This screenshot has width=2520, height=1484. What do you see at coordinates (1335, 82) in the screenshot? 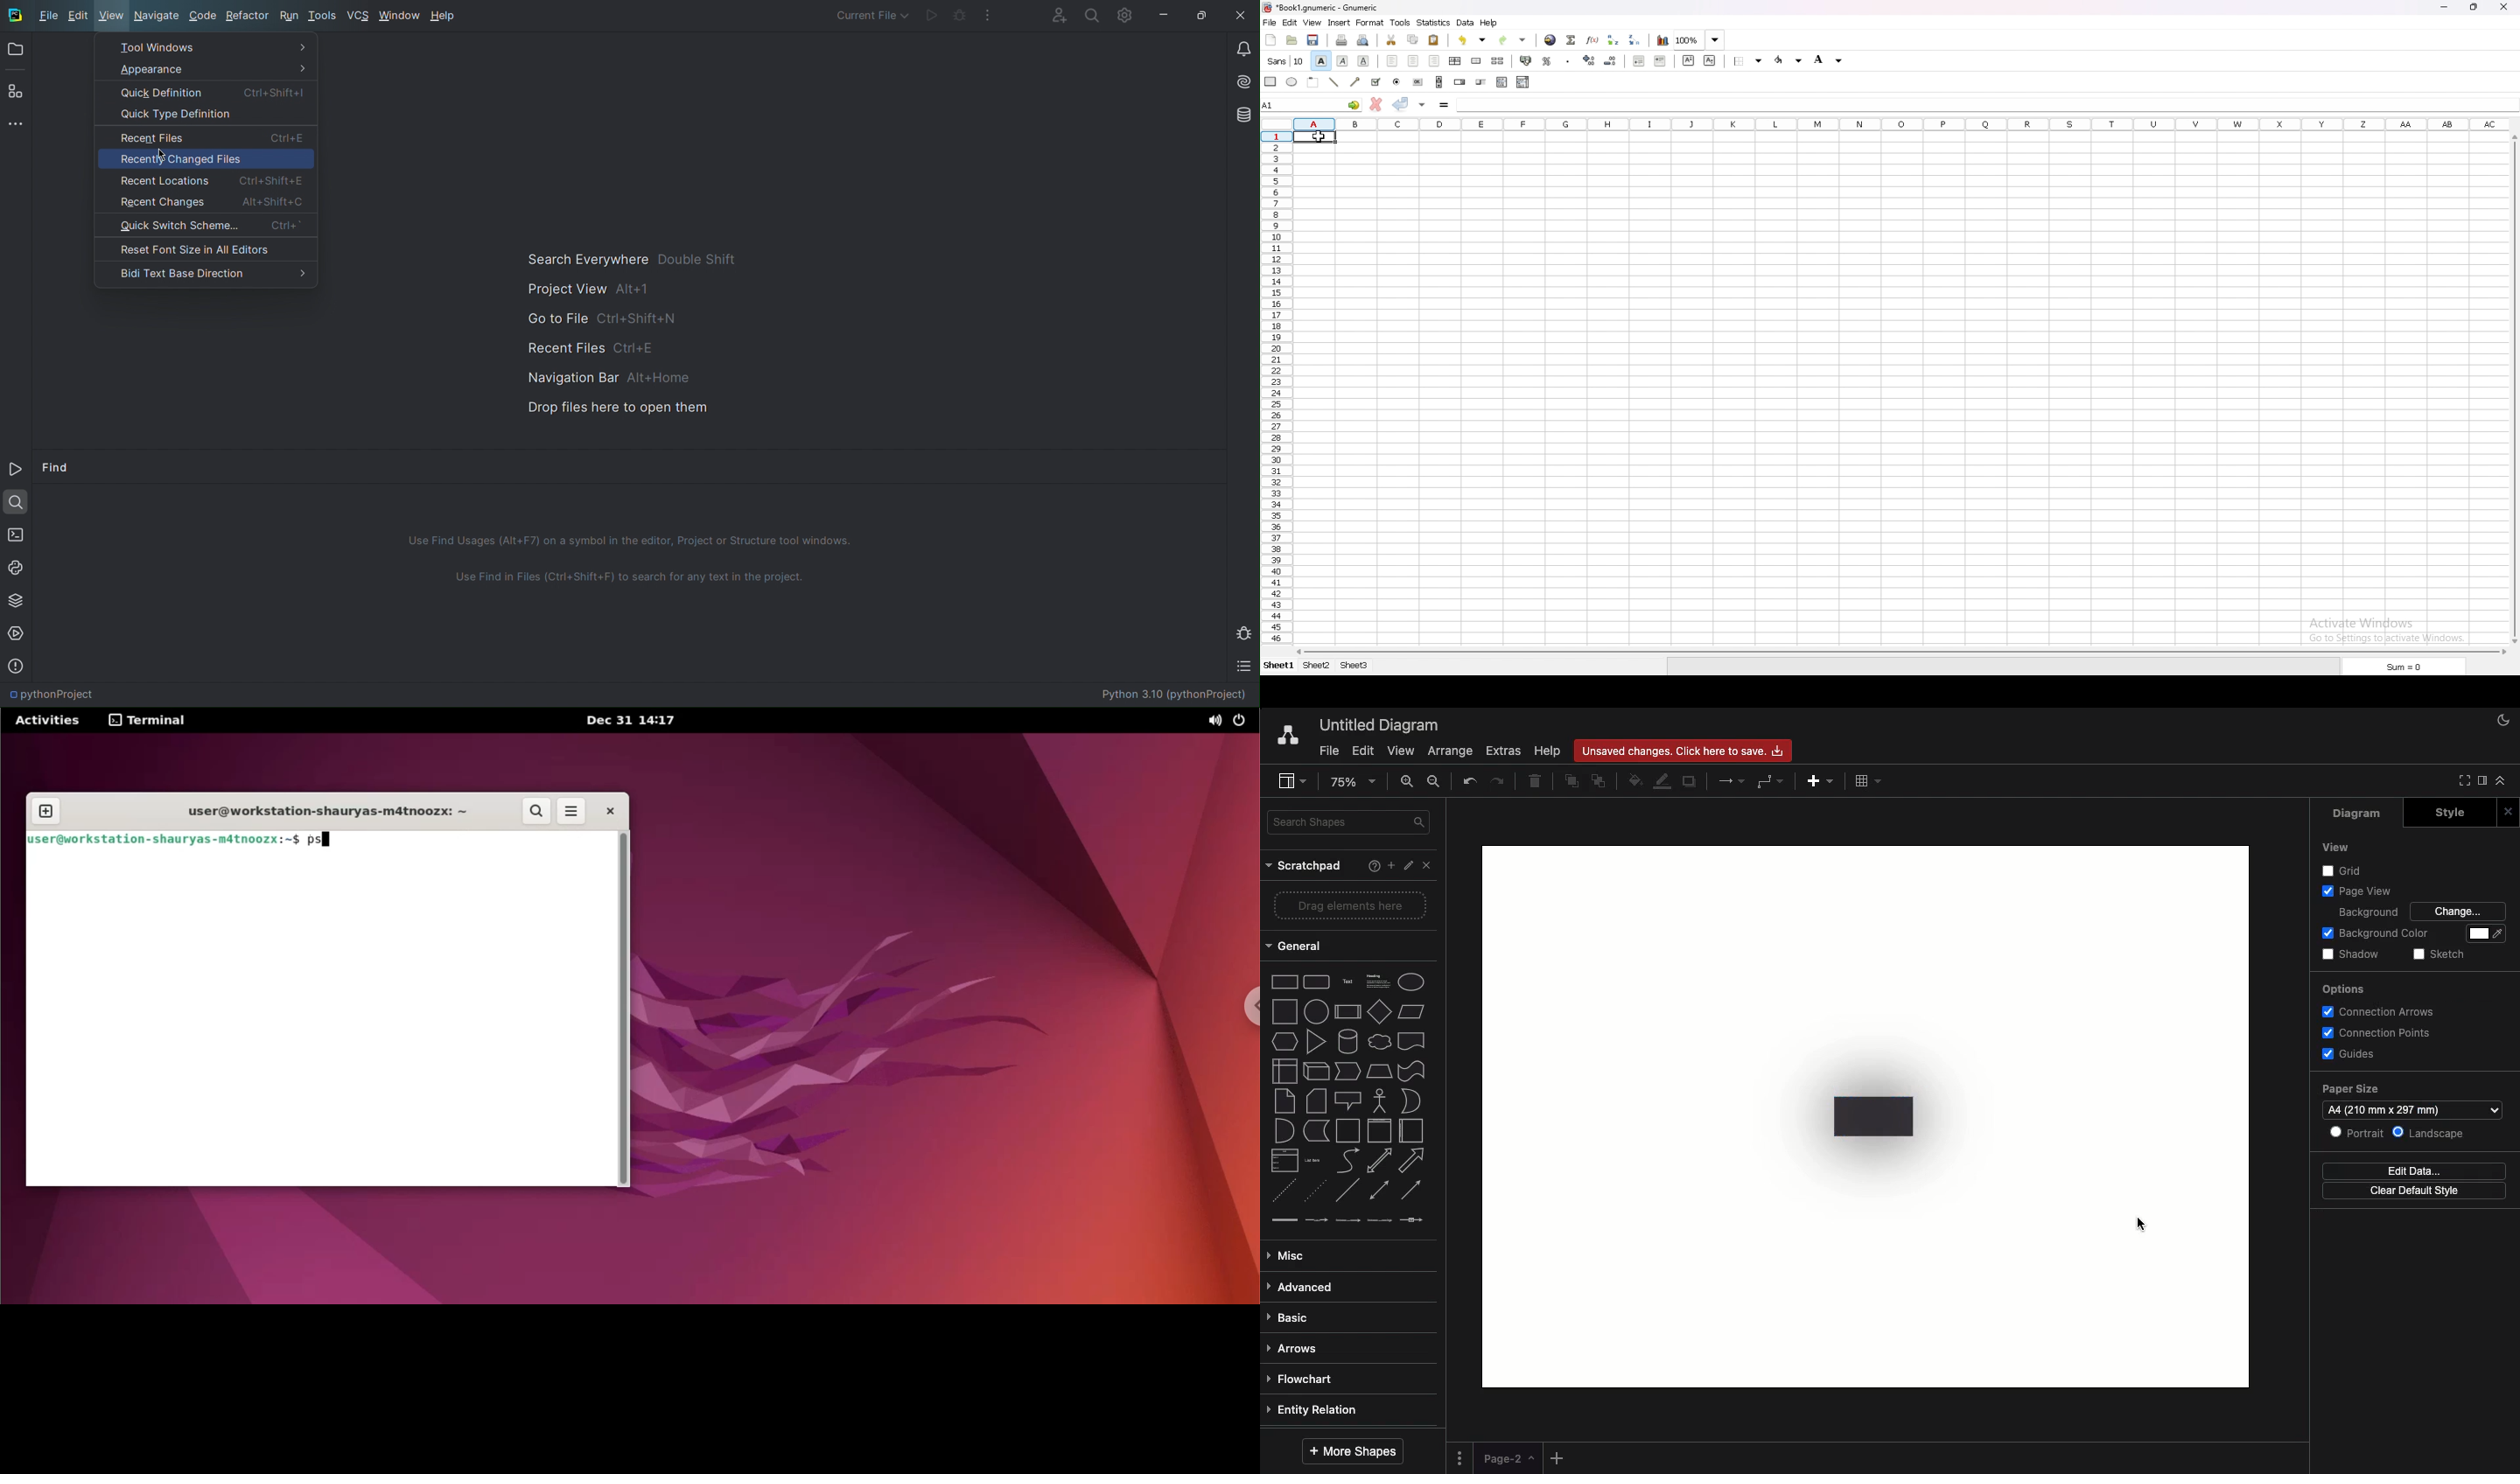
I see `line` at bounding box center [1335, 82].